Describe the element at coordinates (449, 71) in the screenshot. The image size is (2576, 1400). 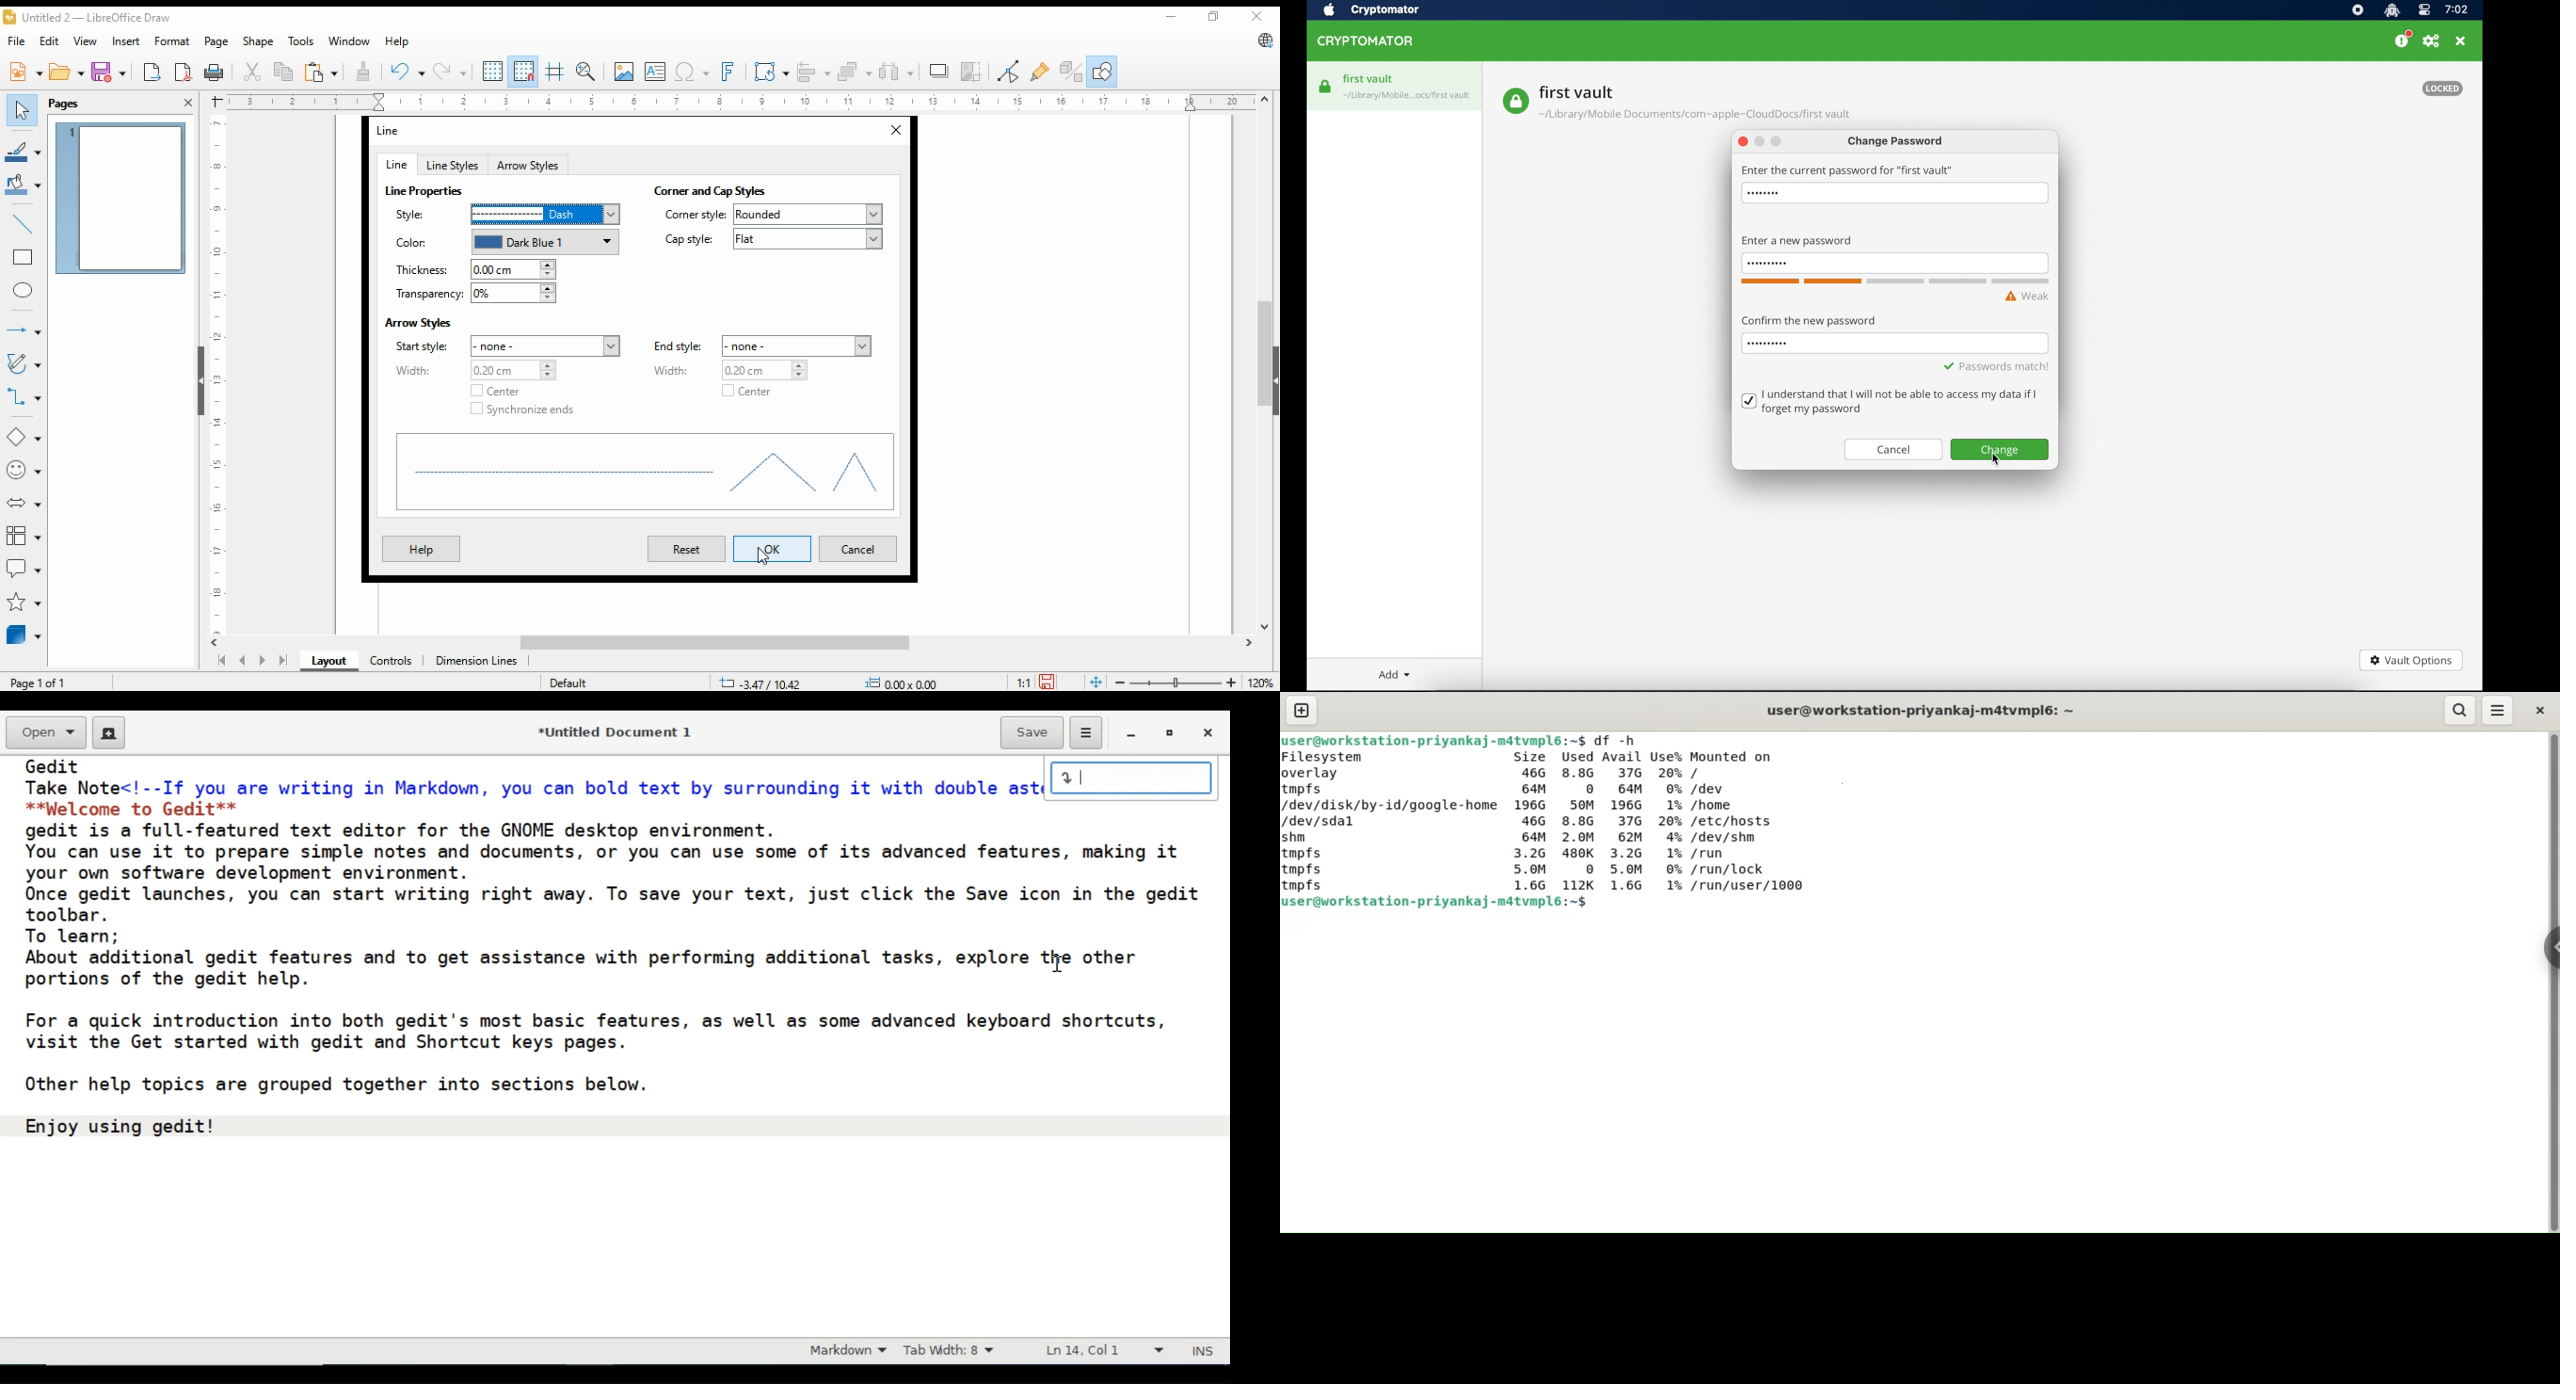
I see `redo` at that location.